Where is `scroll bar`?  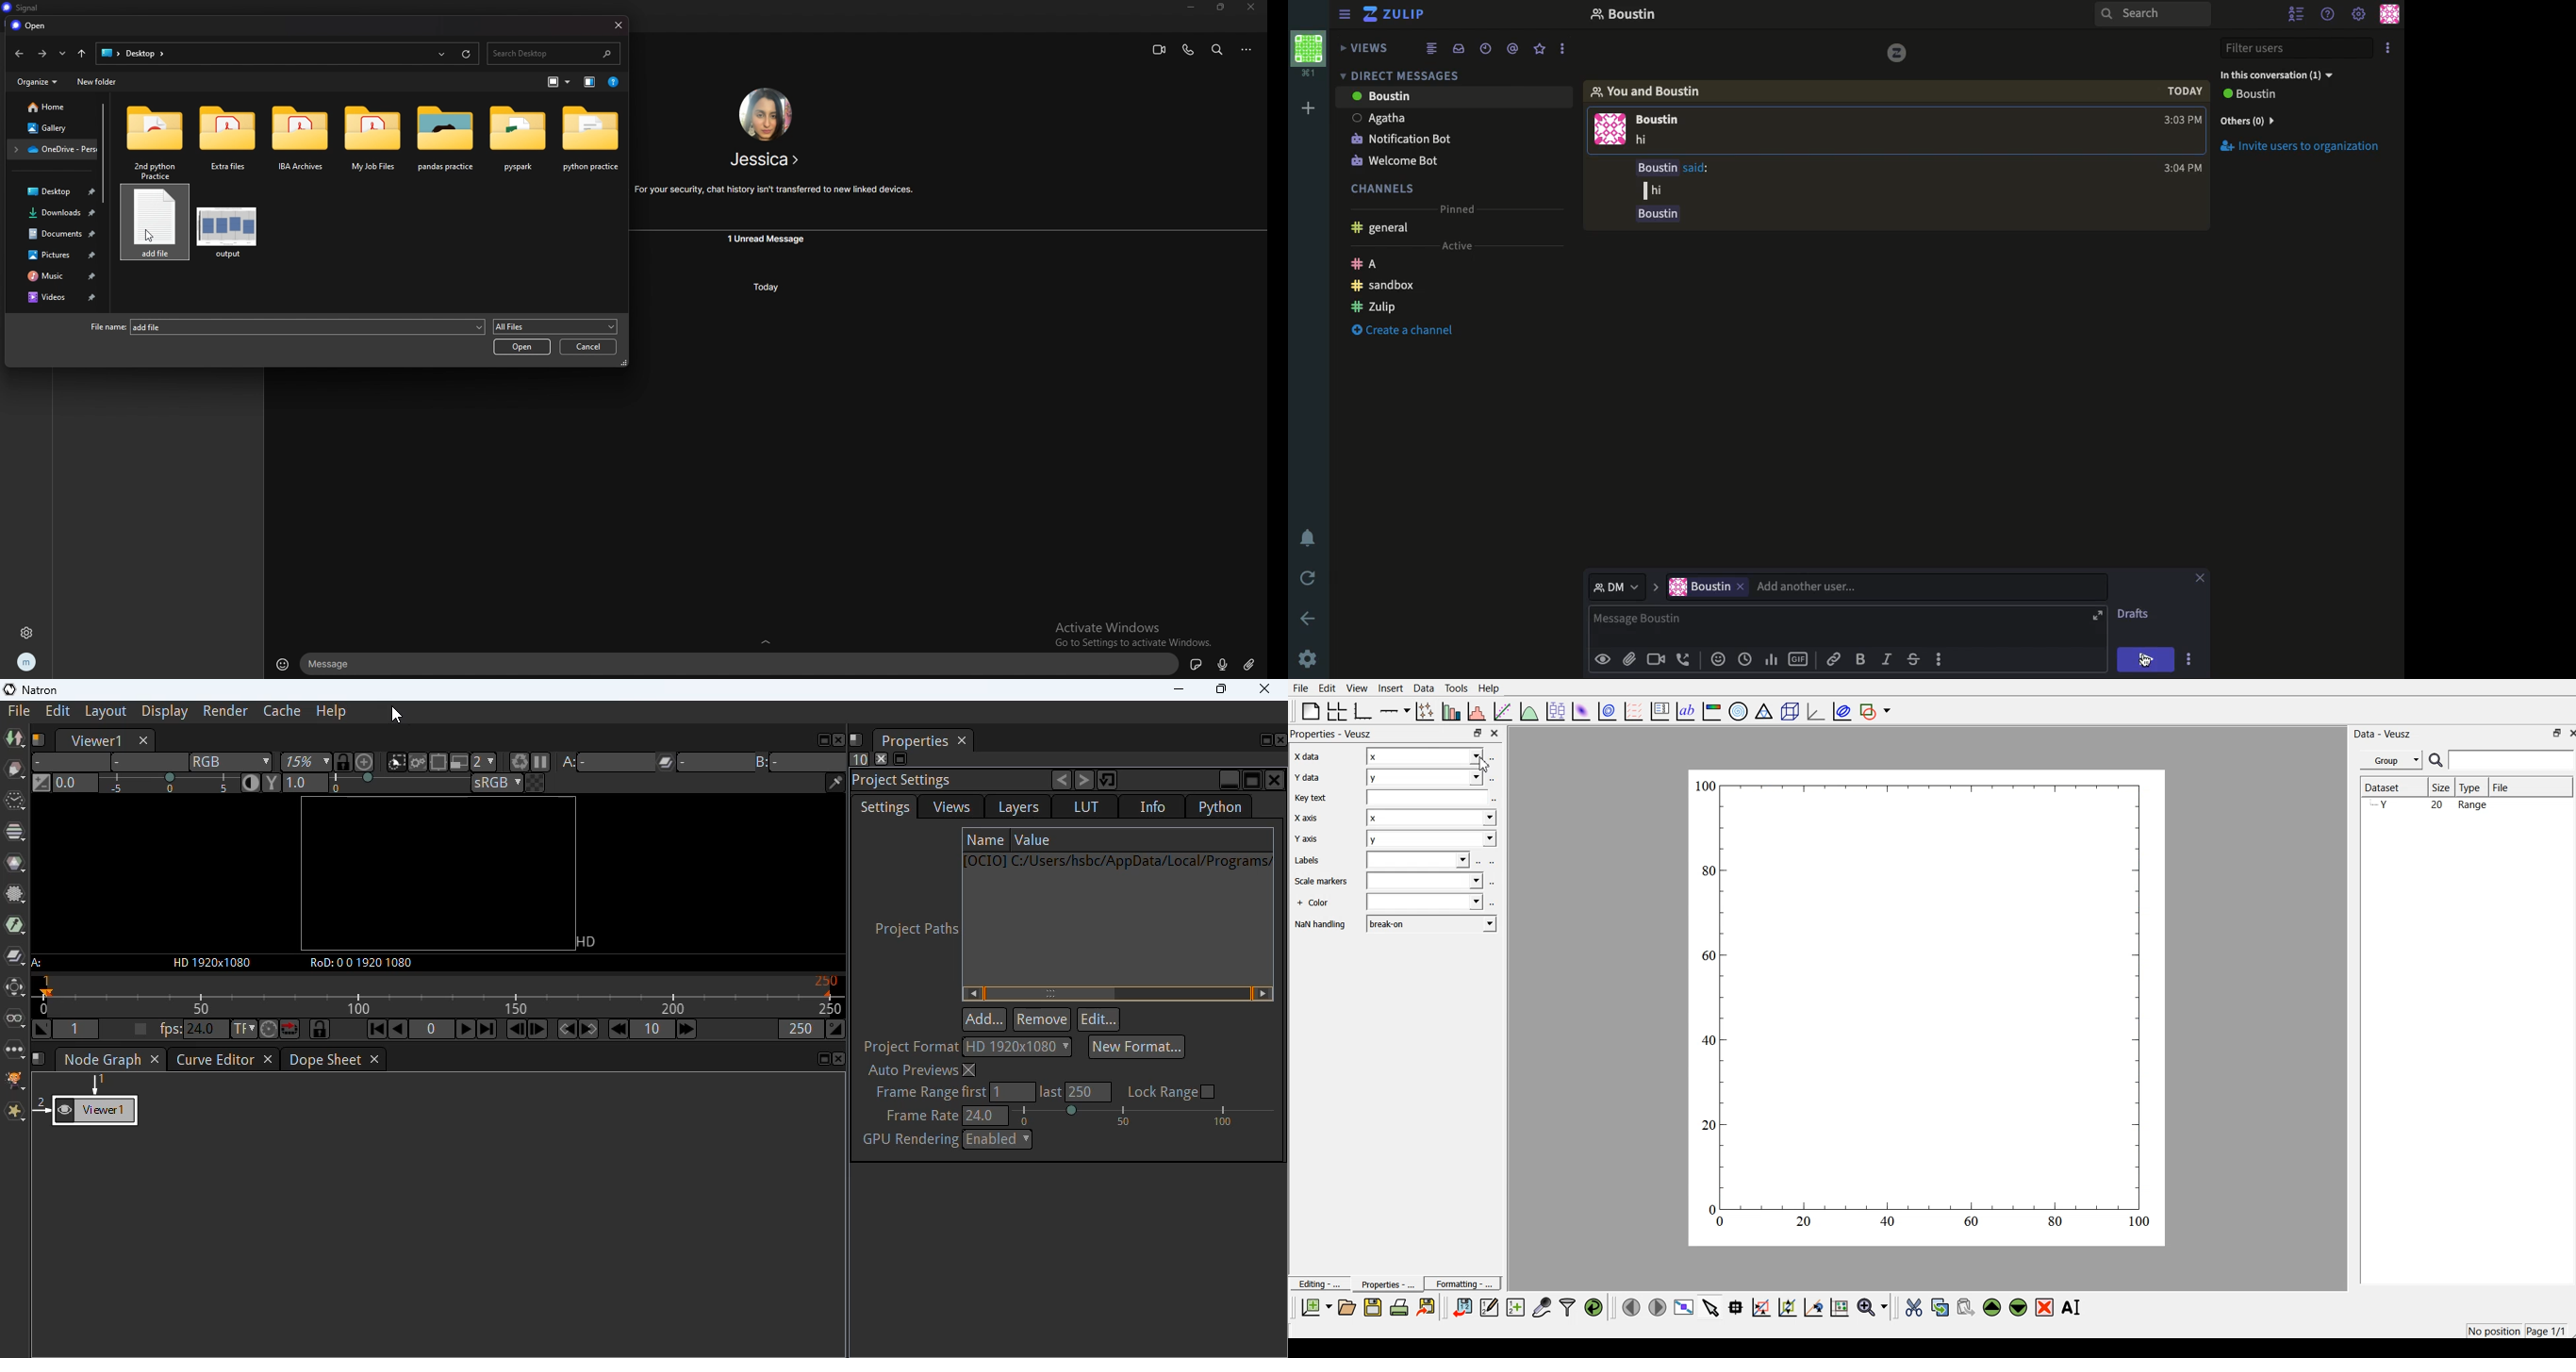
scroll bar is located at coordinates (106, 153).